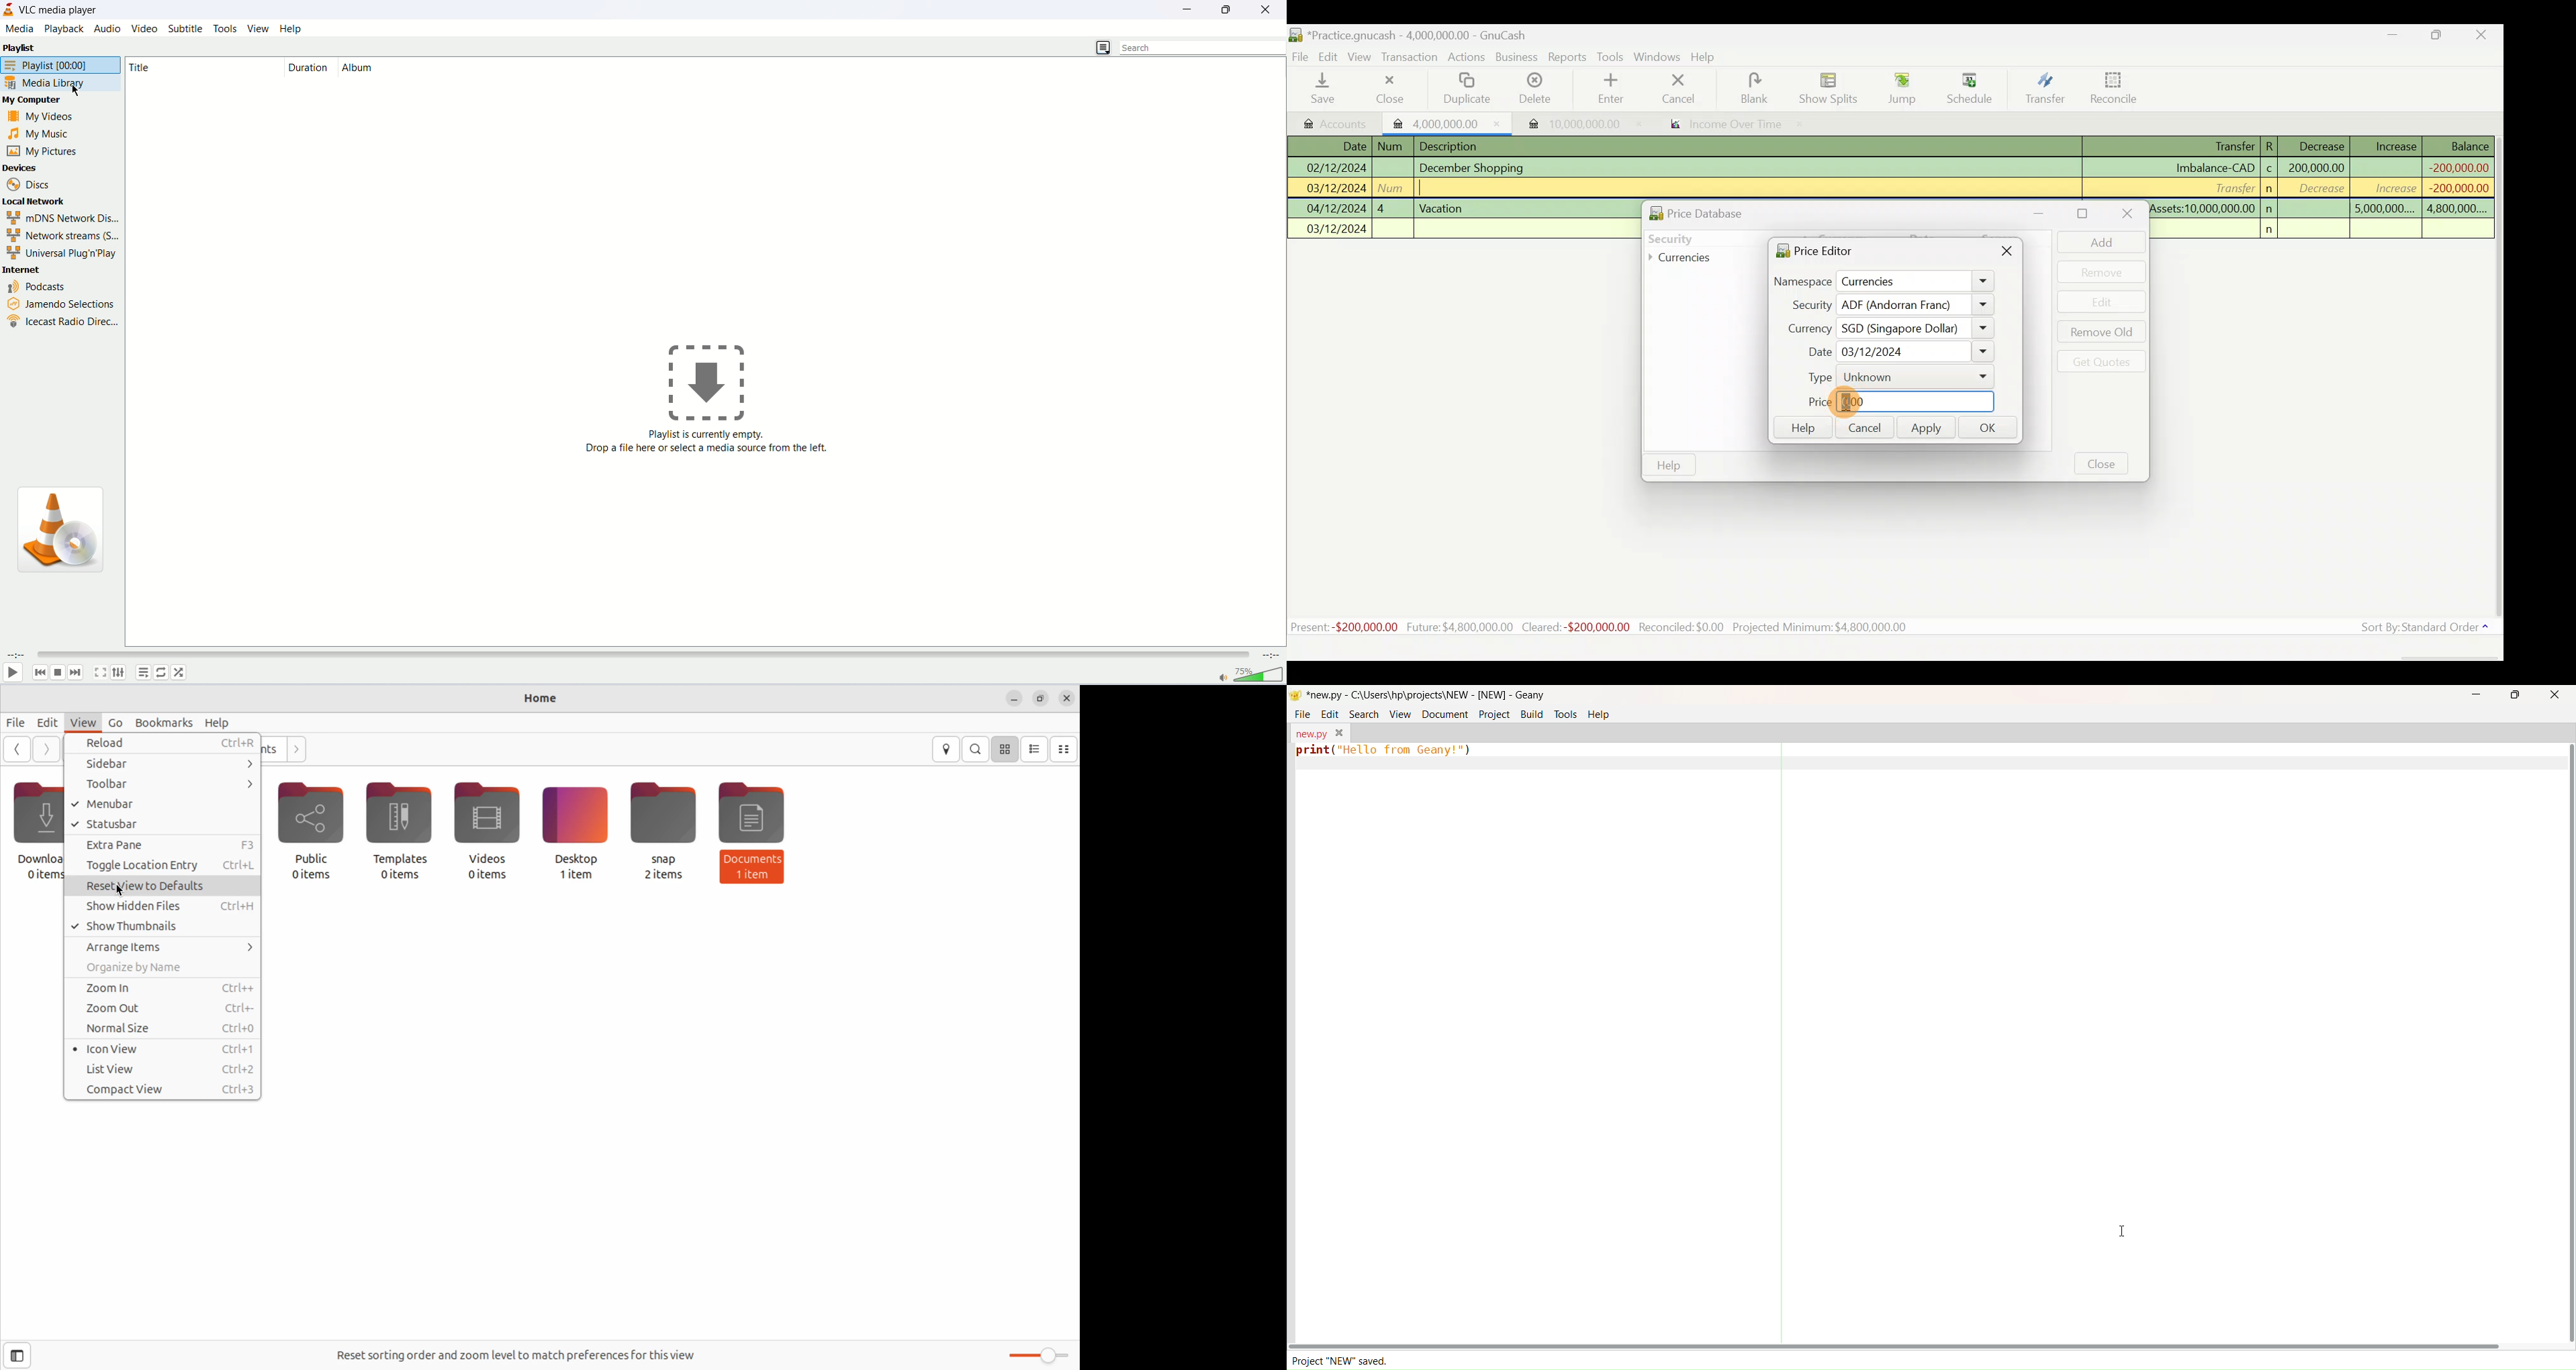  I want to click on income over time, so click(1735, 125).